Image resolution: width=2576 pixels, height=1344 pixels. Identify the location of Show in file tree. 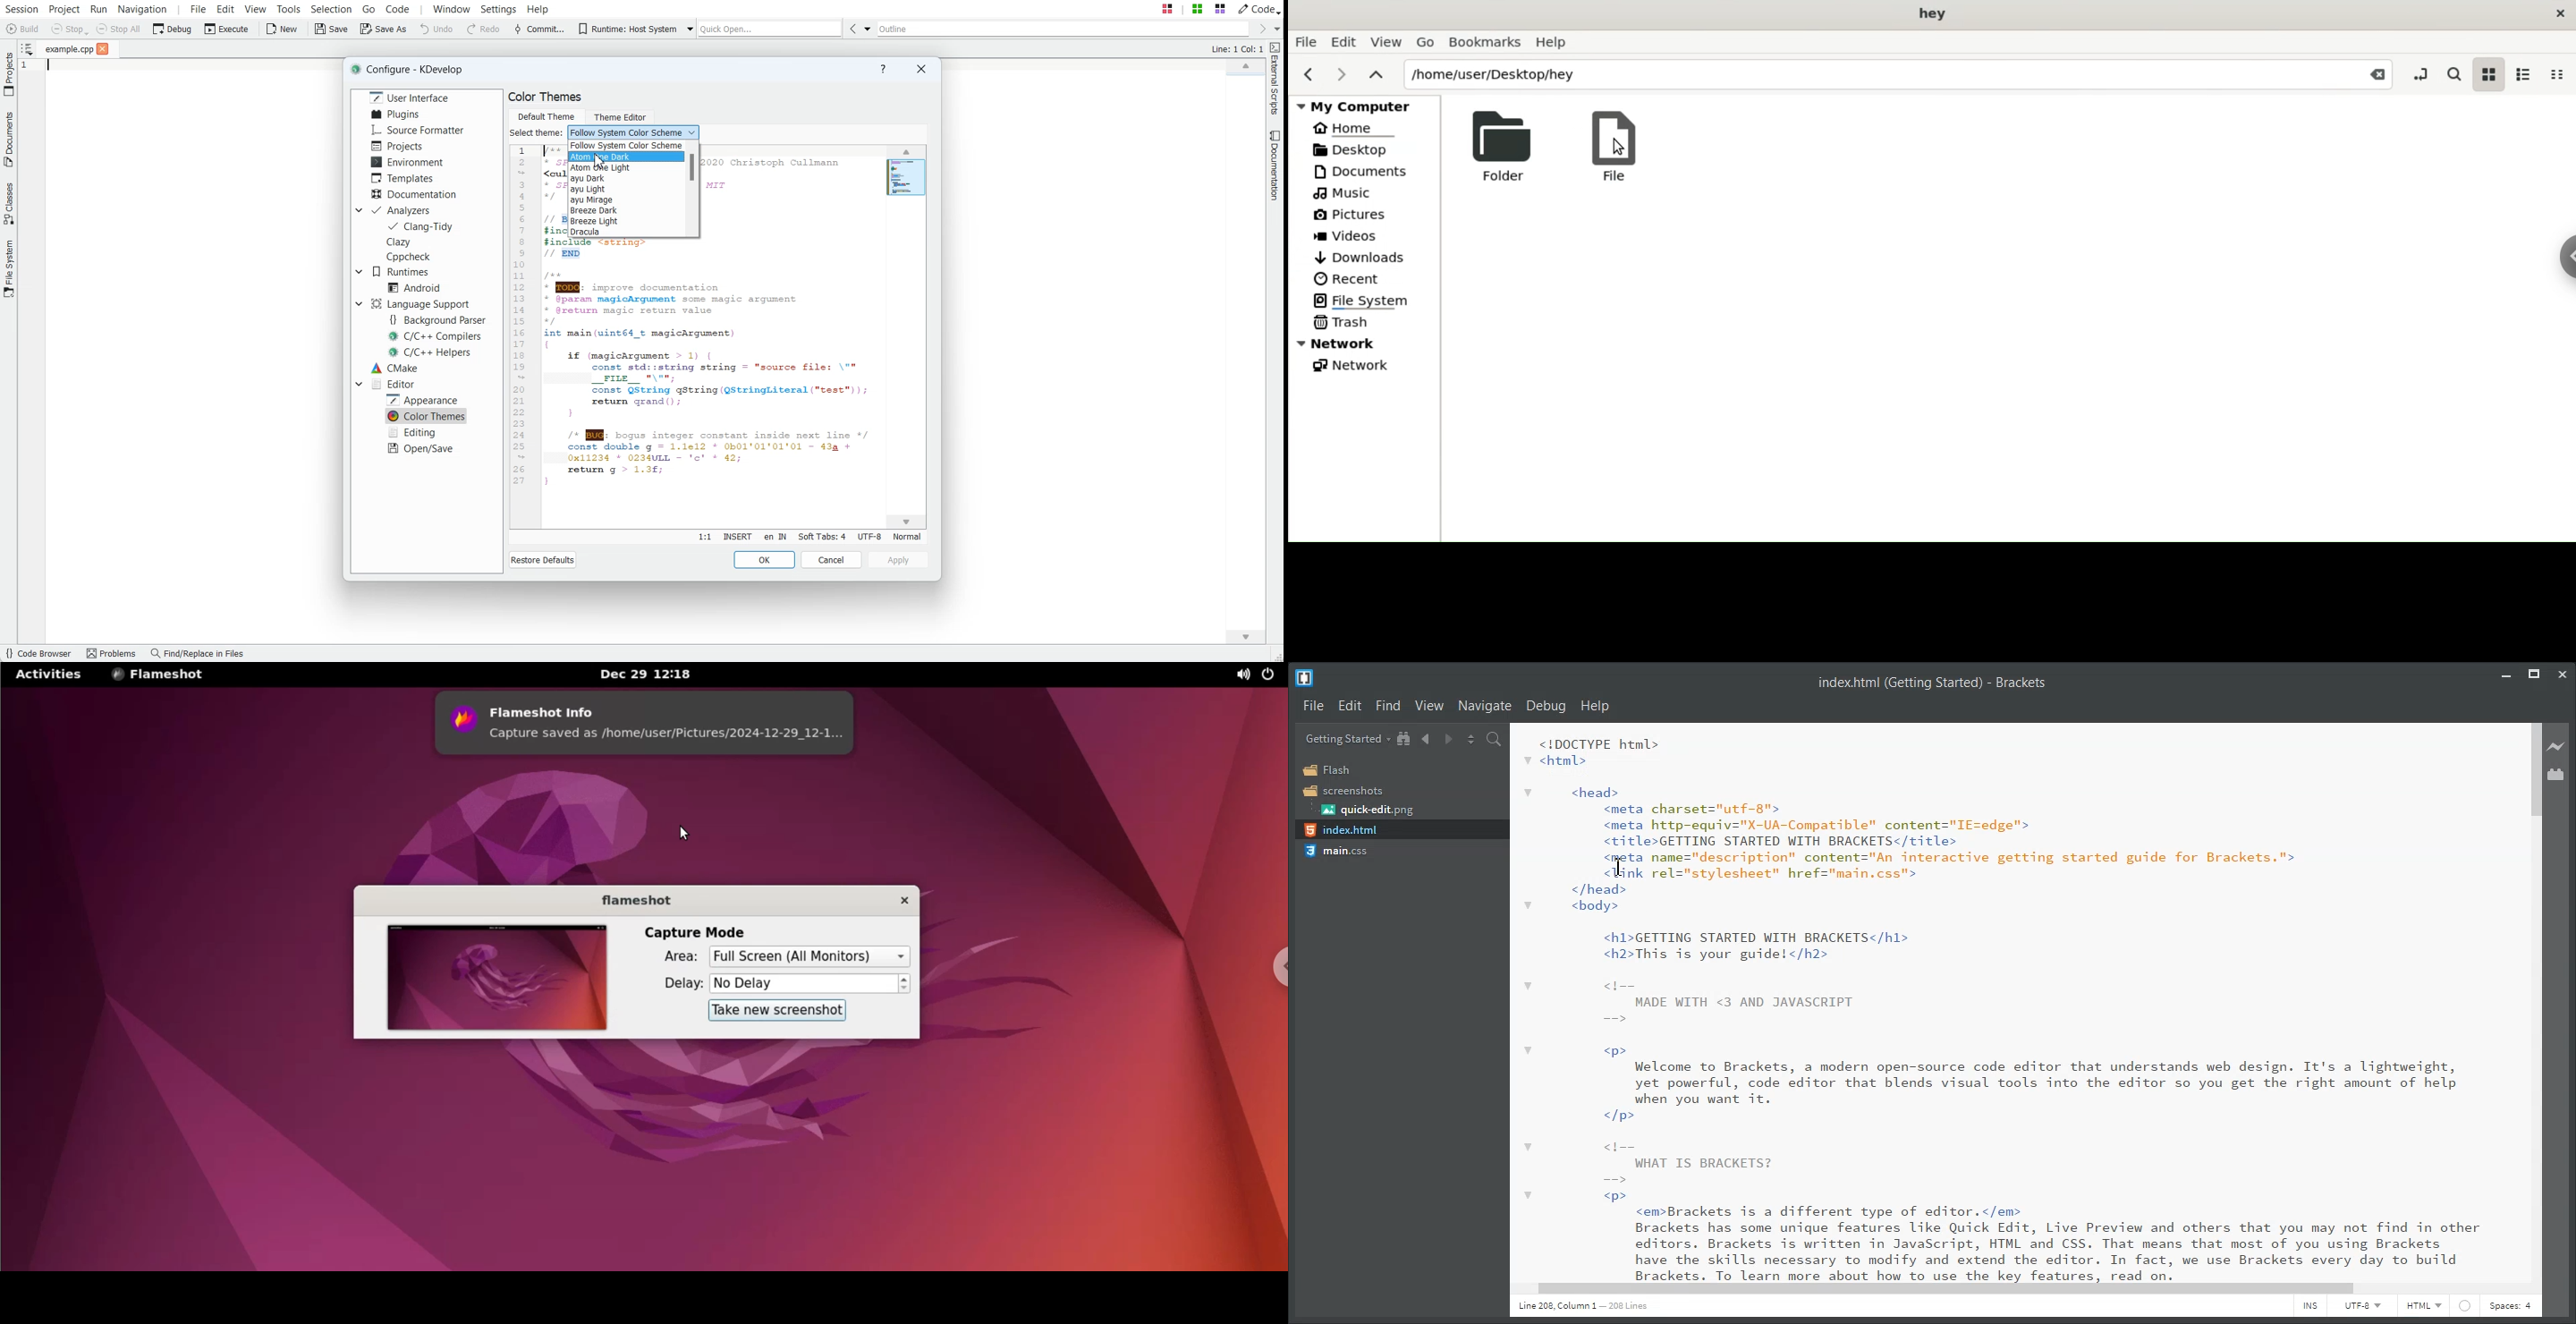
(1405, 738).